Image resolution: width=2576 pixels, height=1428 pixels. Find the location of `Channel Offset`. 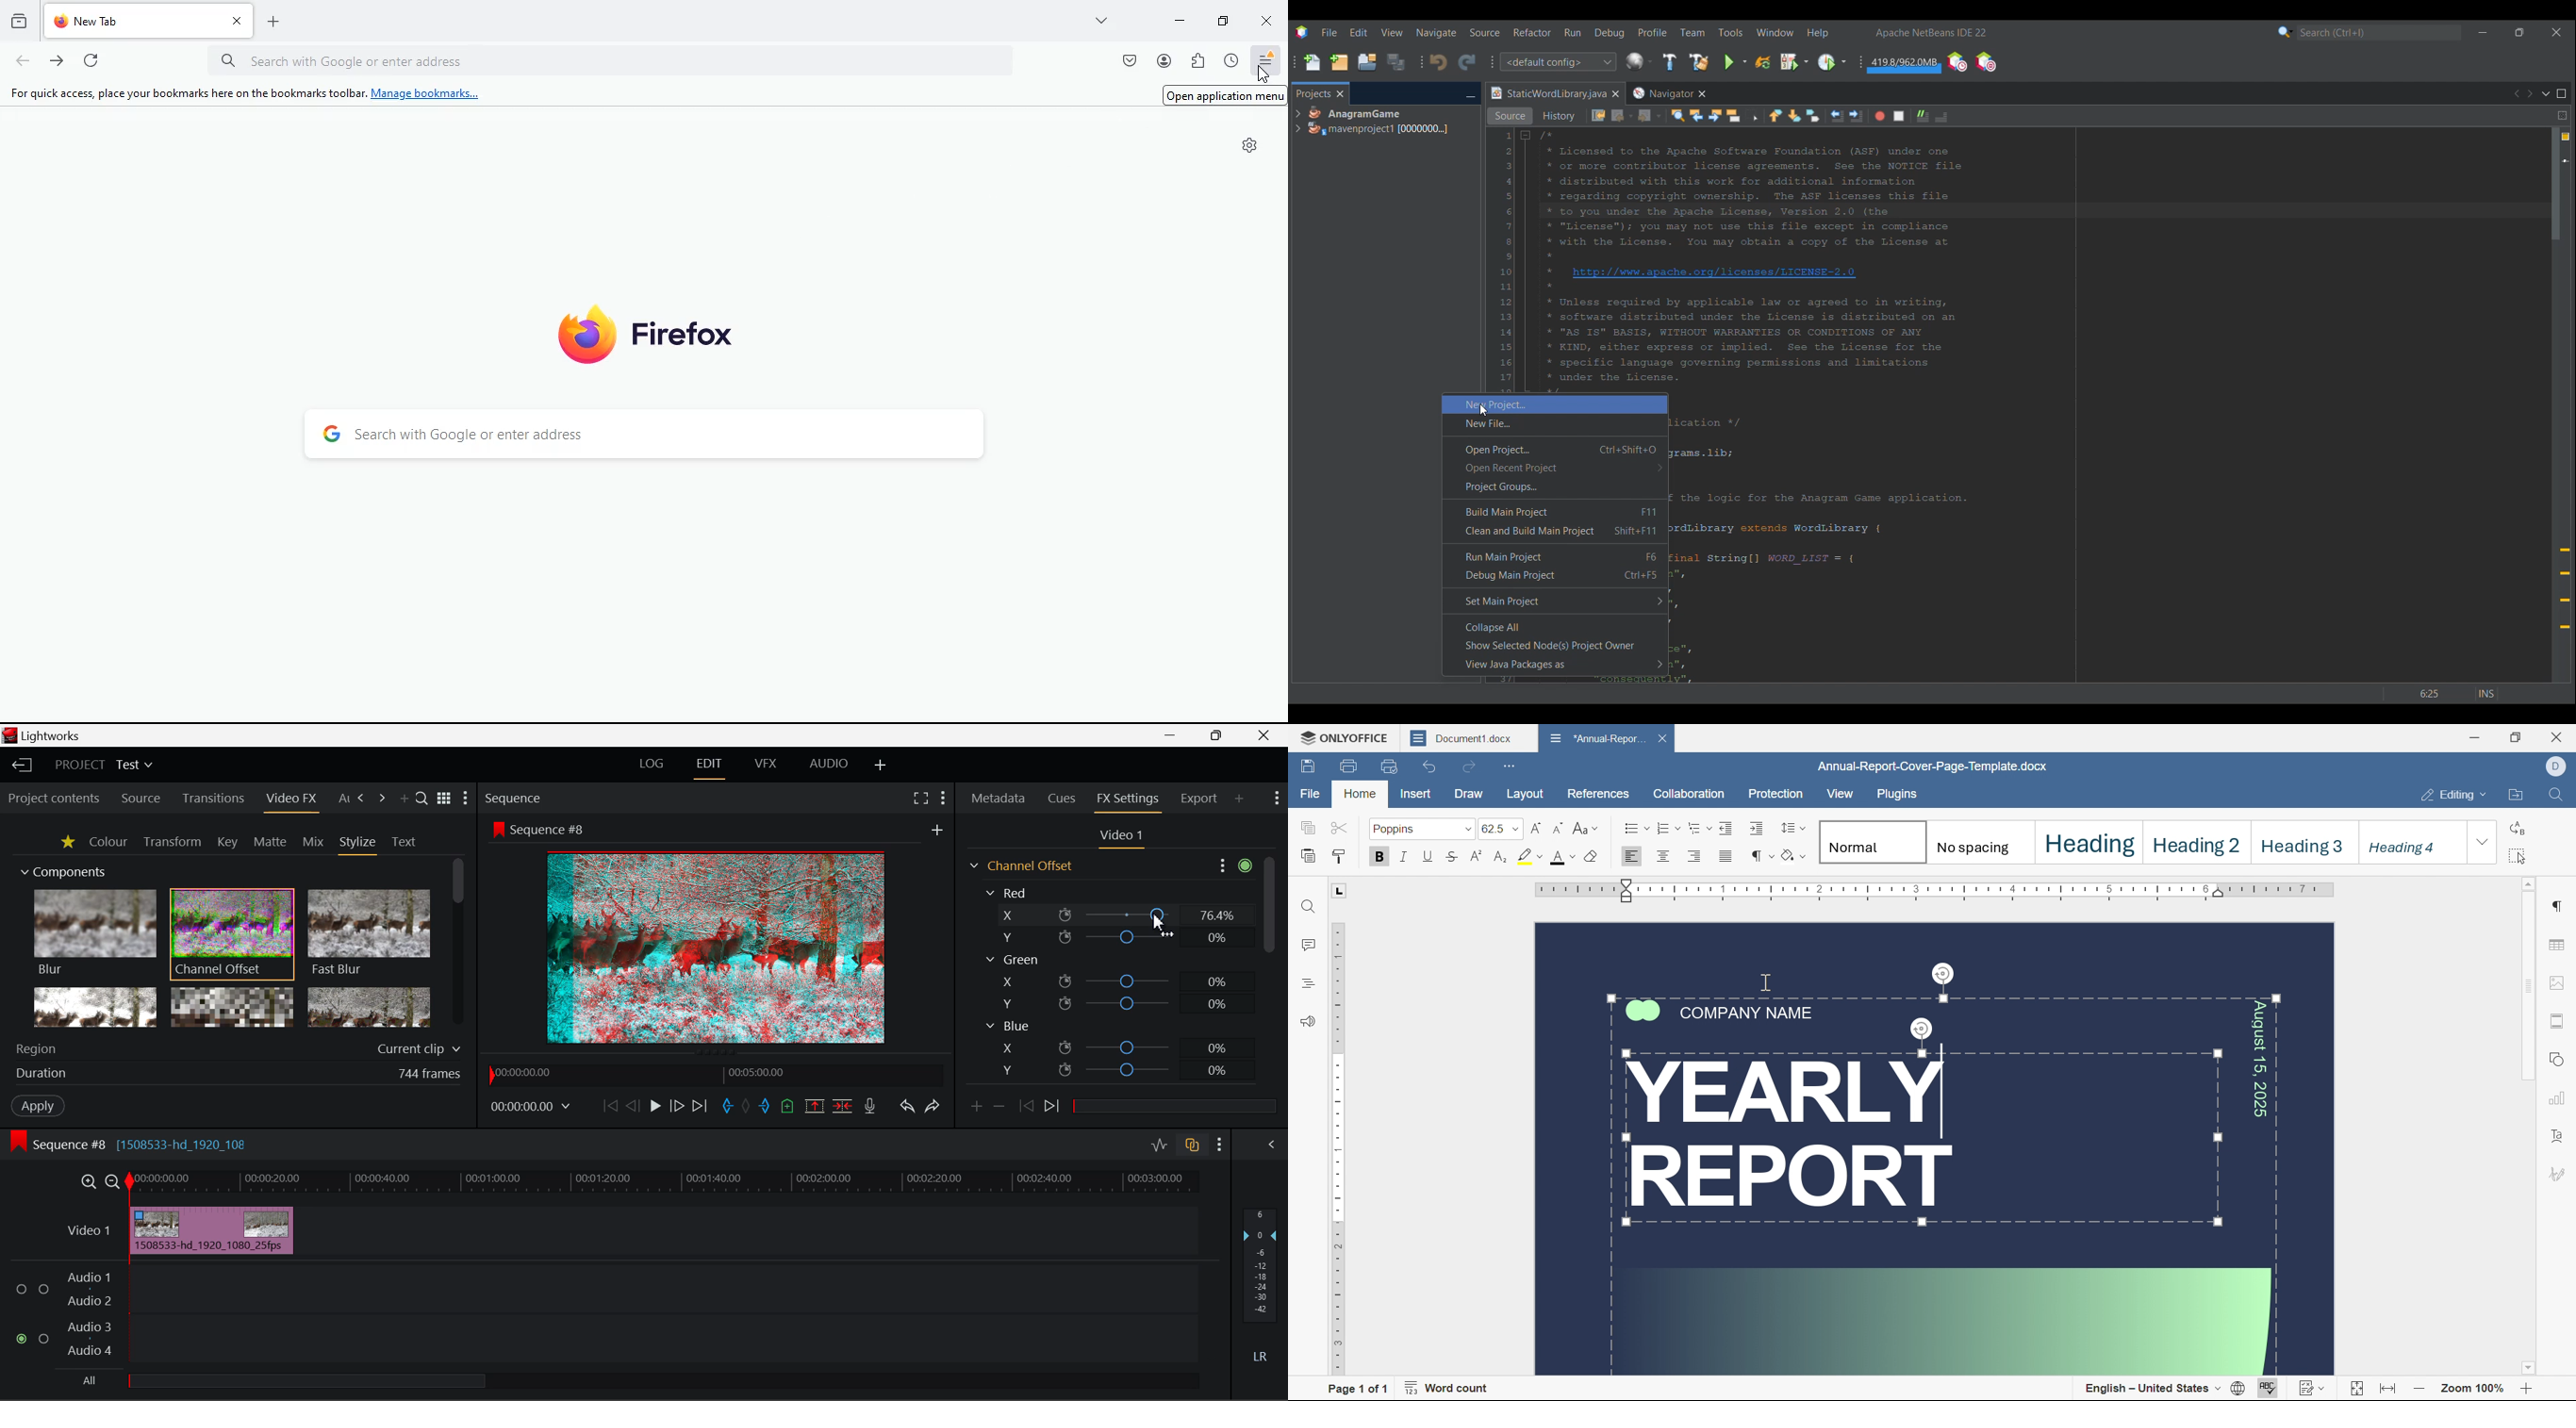

Channel Offset is located at coordinates (1019, 866).